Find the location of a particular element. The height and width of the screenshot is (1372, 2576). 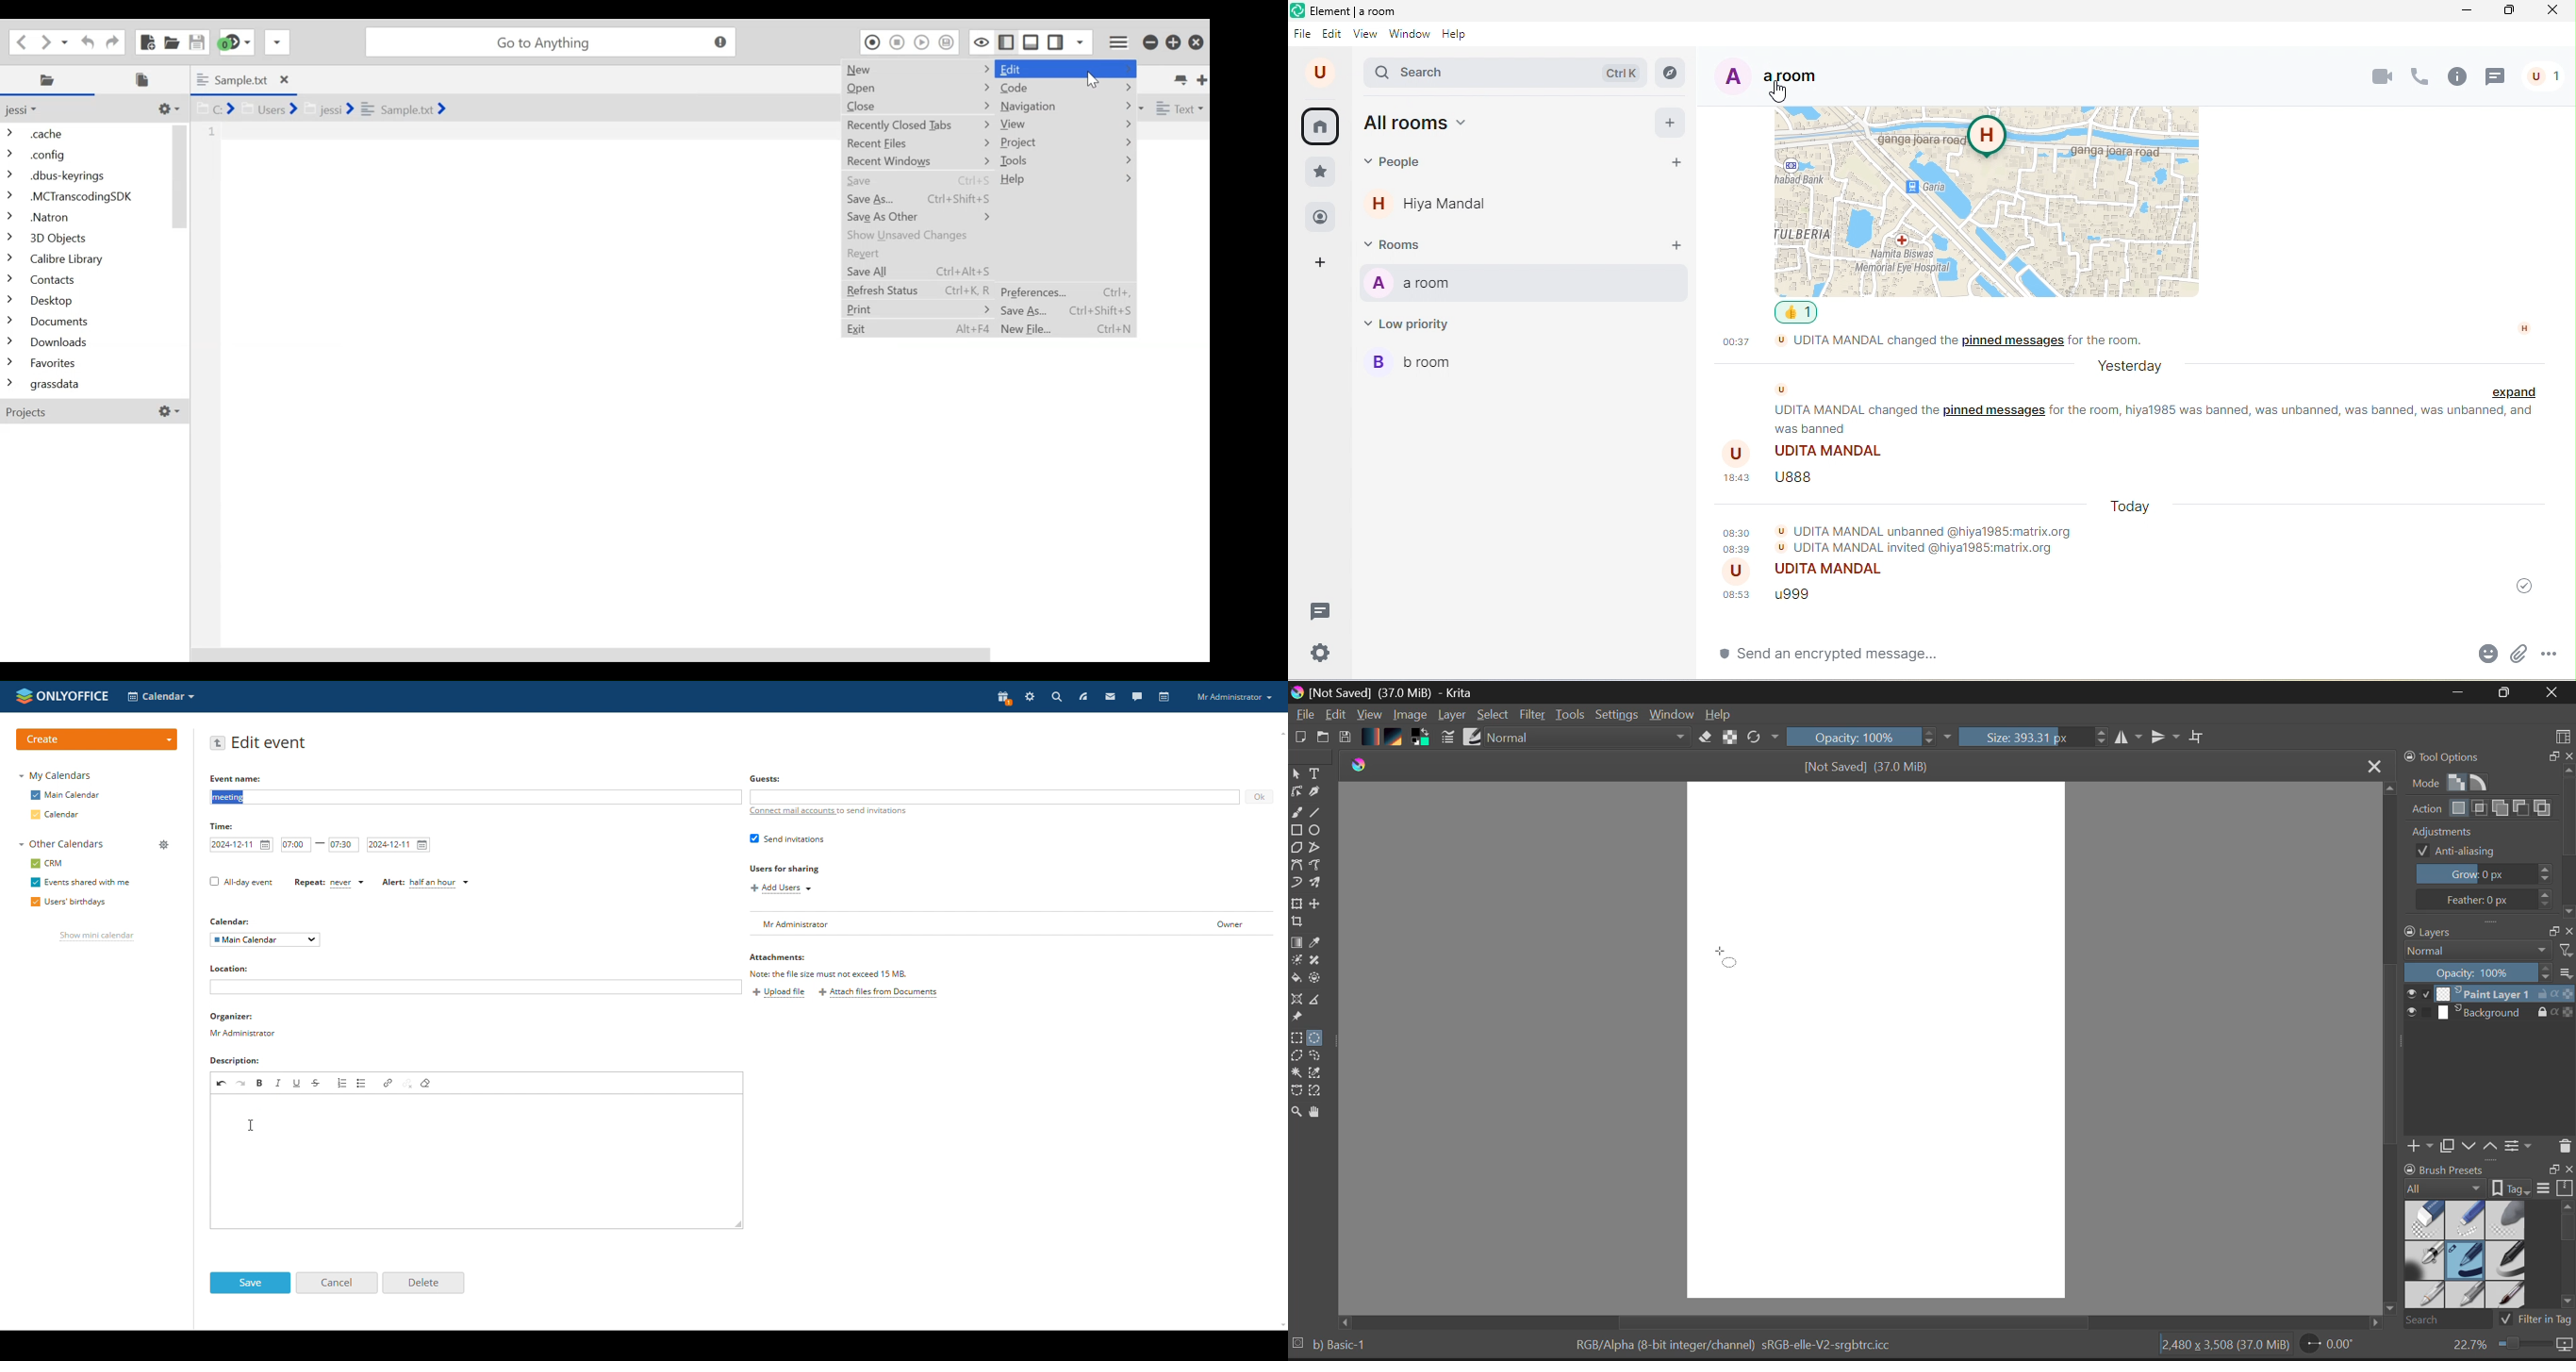

events shared with me is located at coordinates (80, 883).